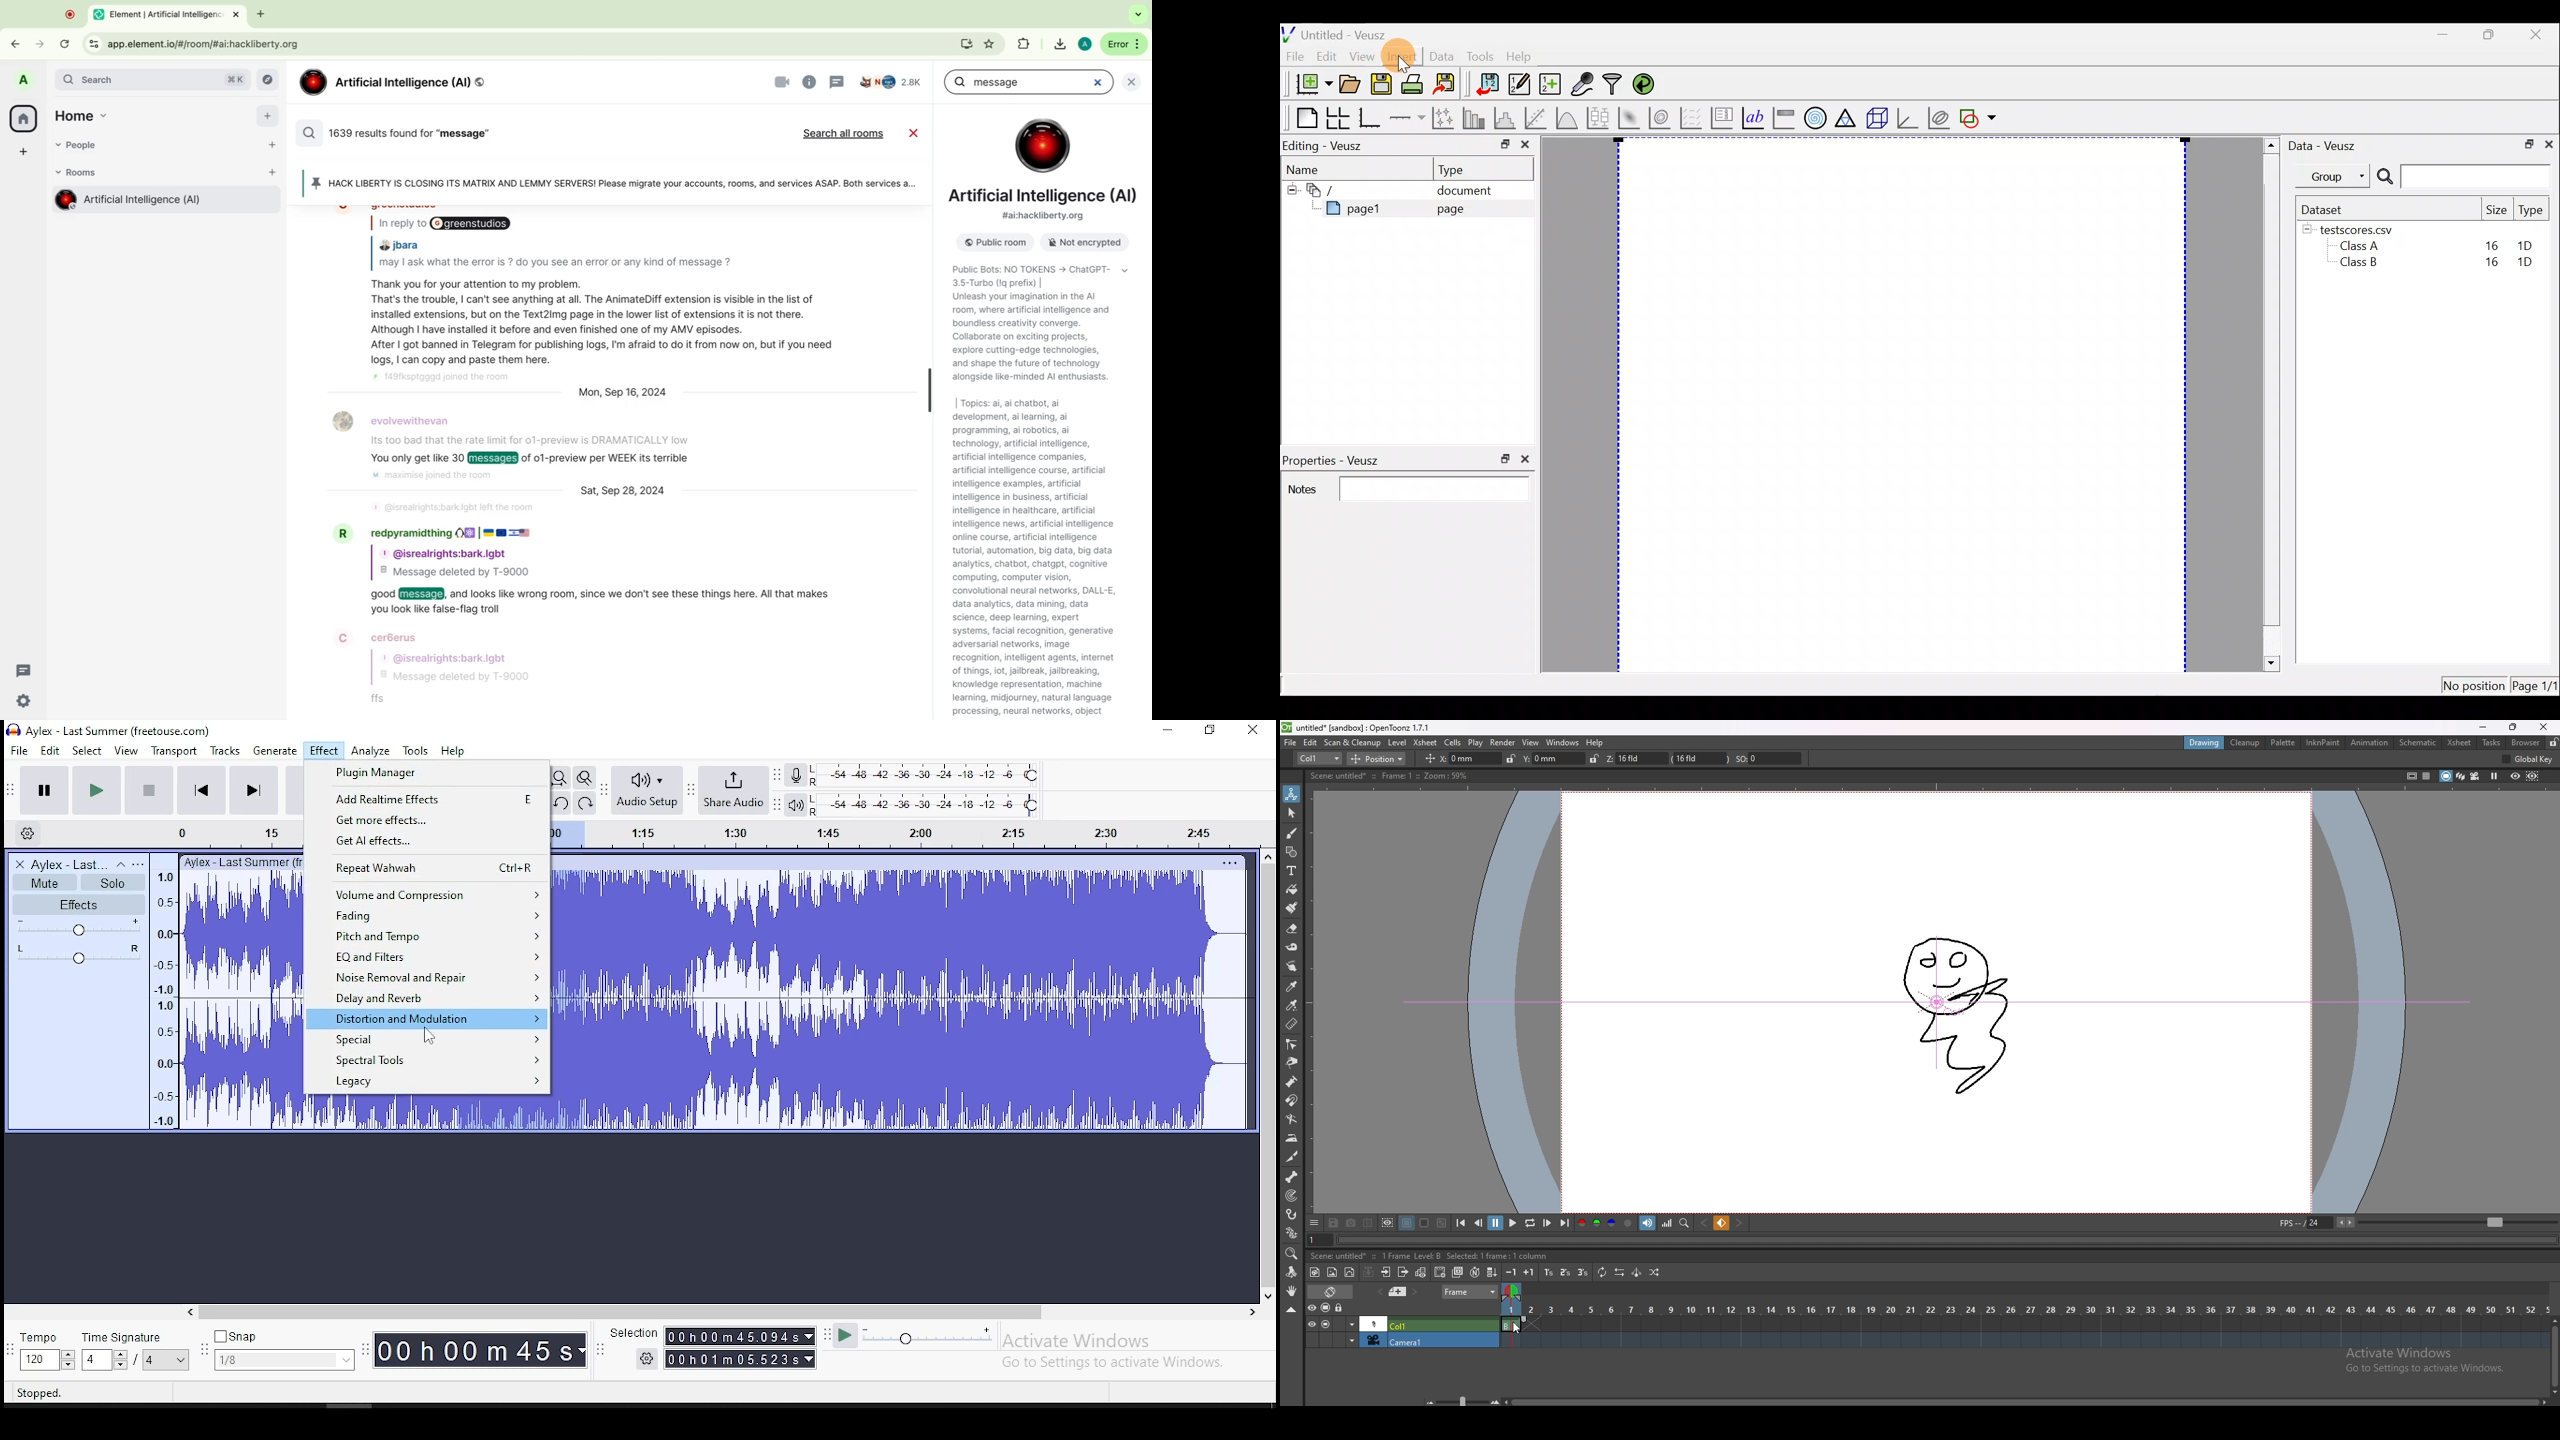  What do you see at coordinates (20, 40) in the screenshot?
I see `back` at bounding box center [20, 40].